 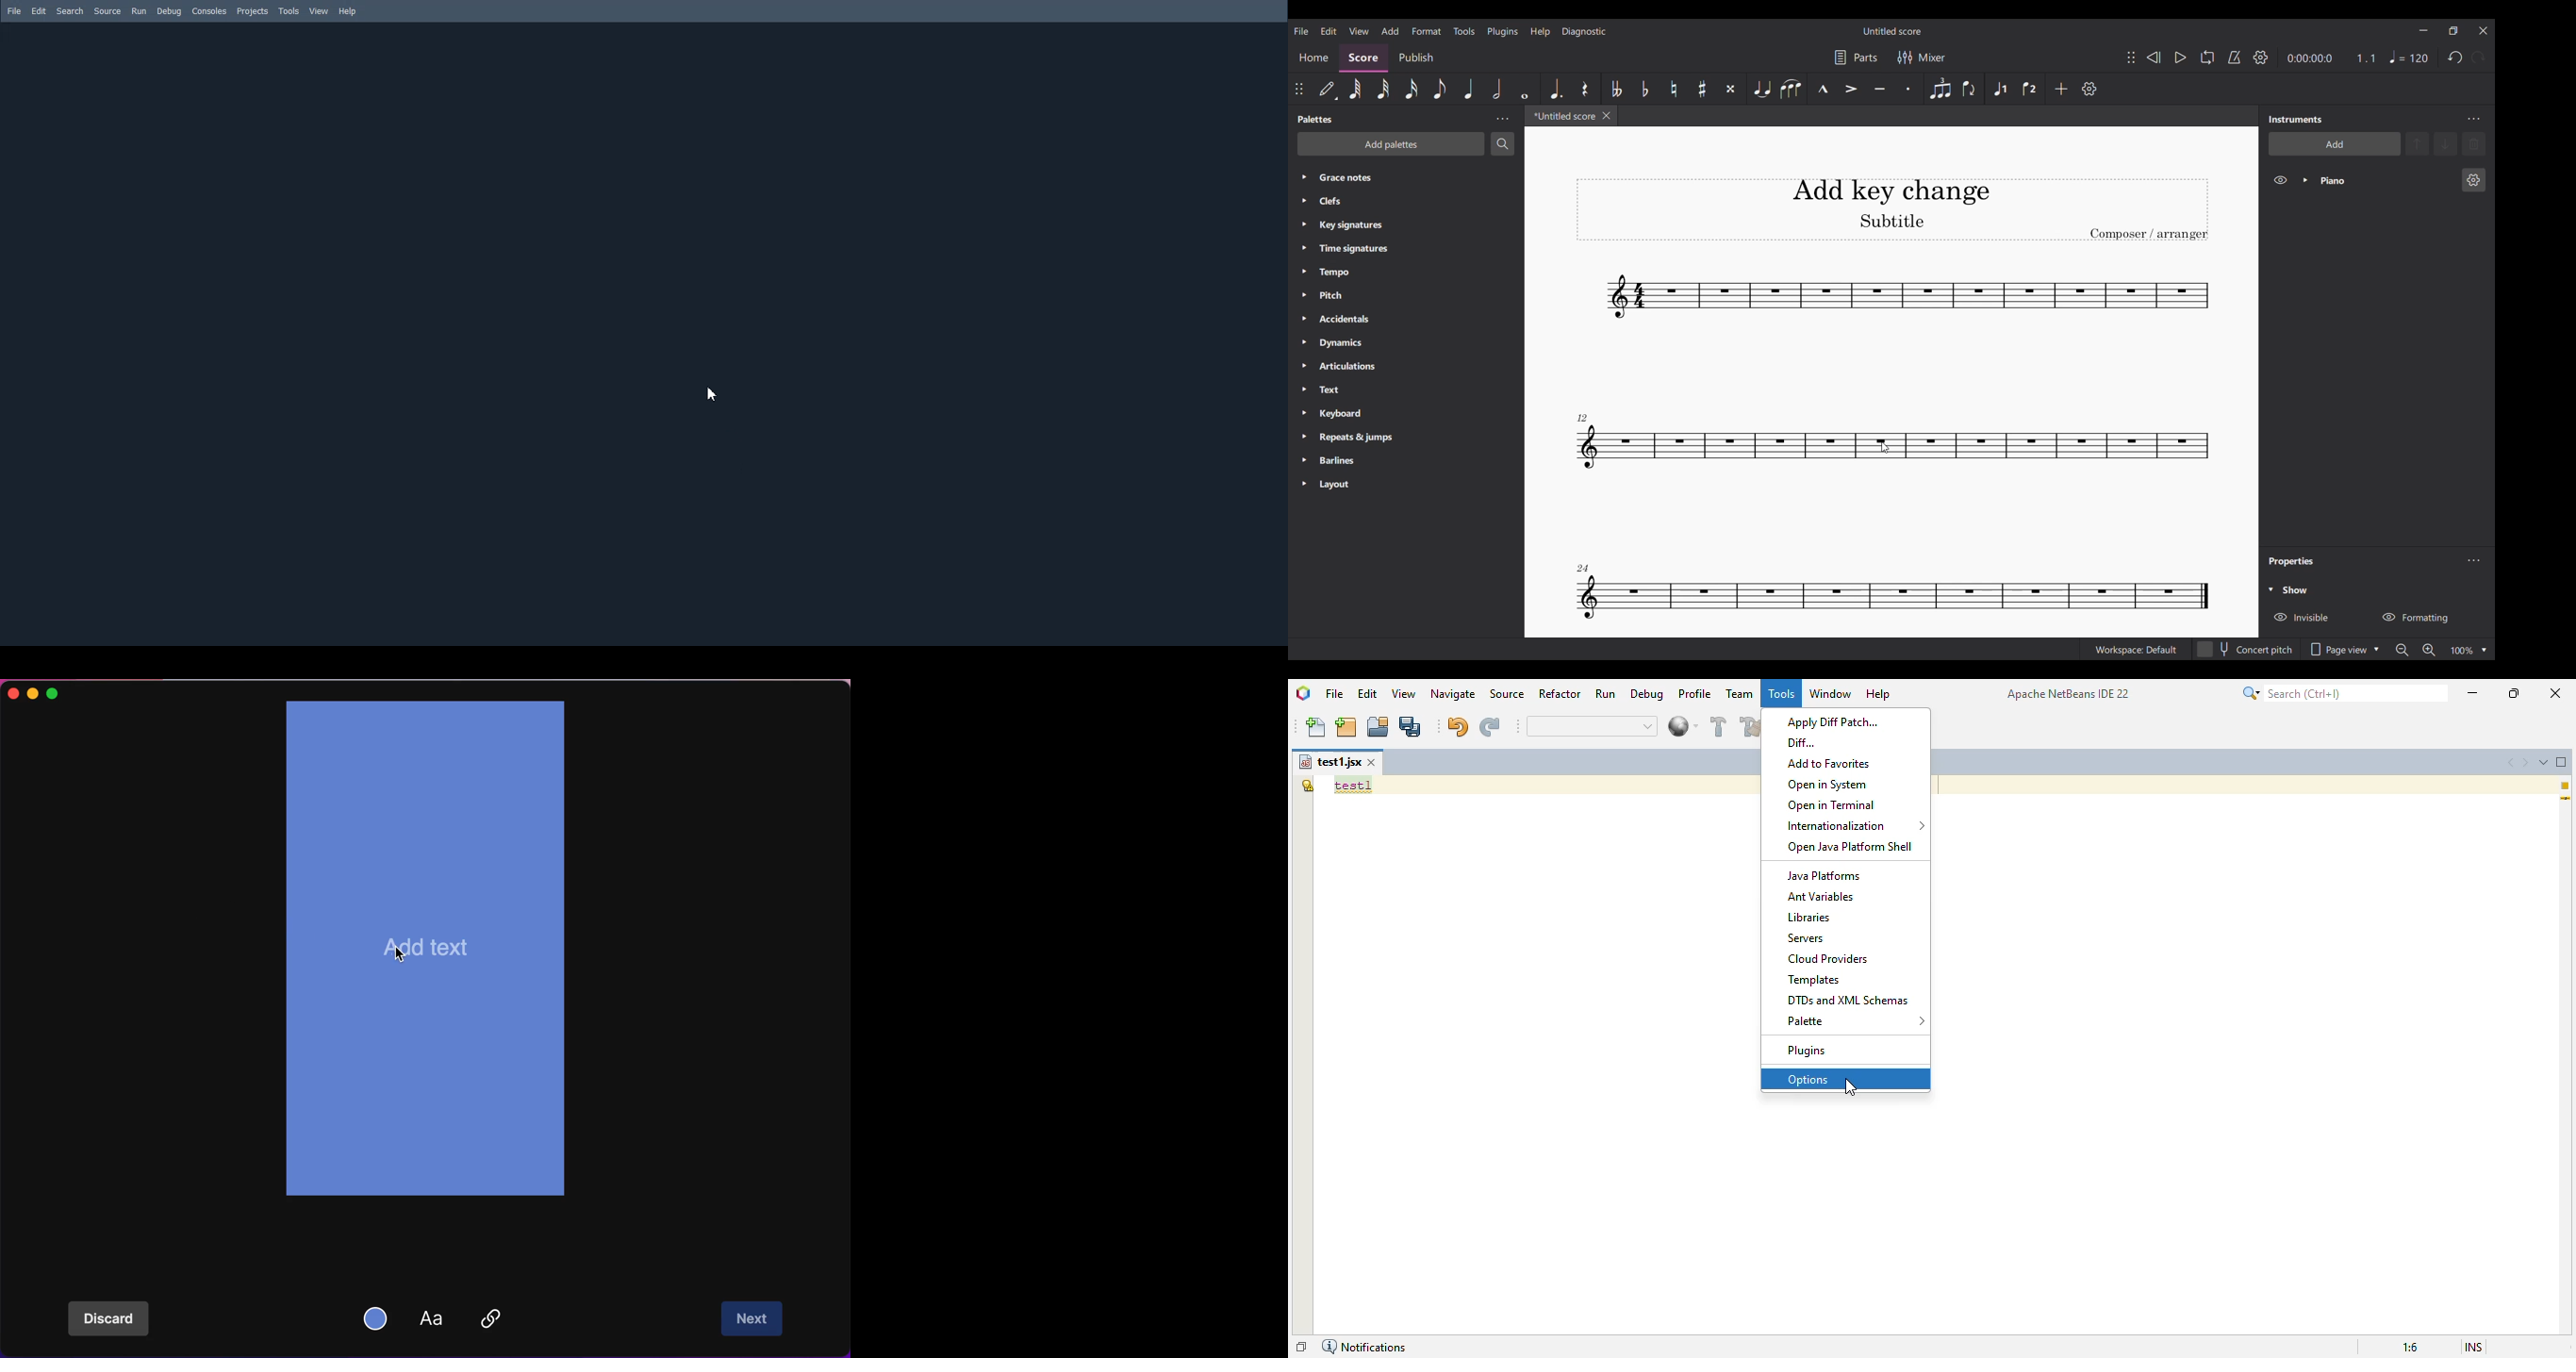 What do you see at coordinates (2409, 57) in the screenshot?
I see `Quaternate` at bounding box center [2409, 57].